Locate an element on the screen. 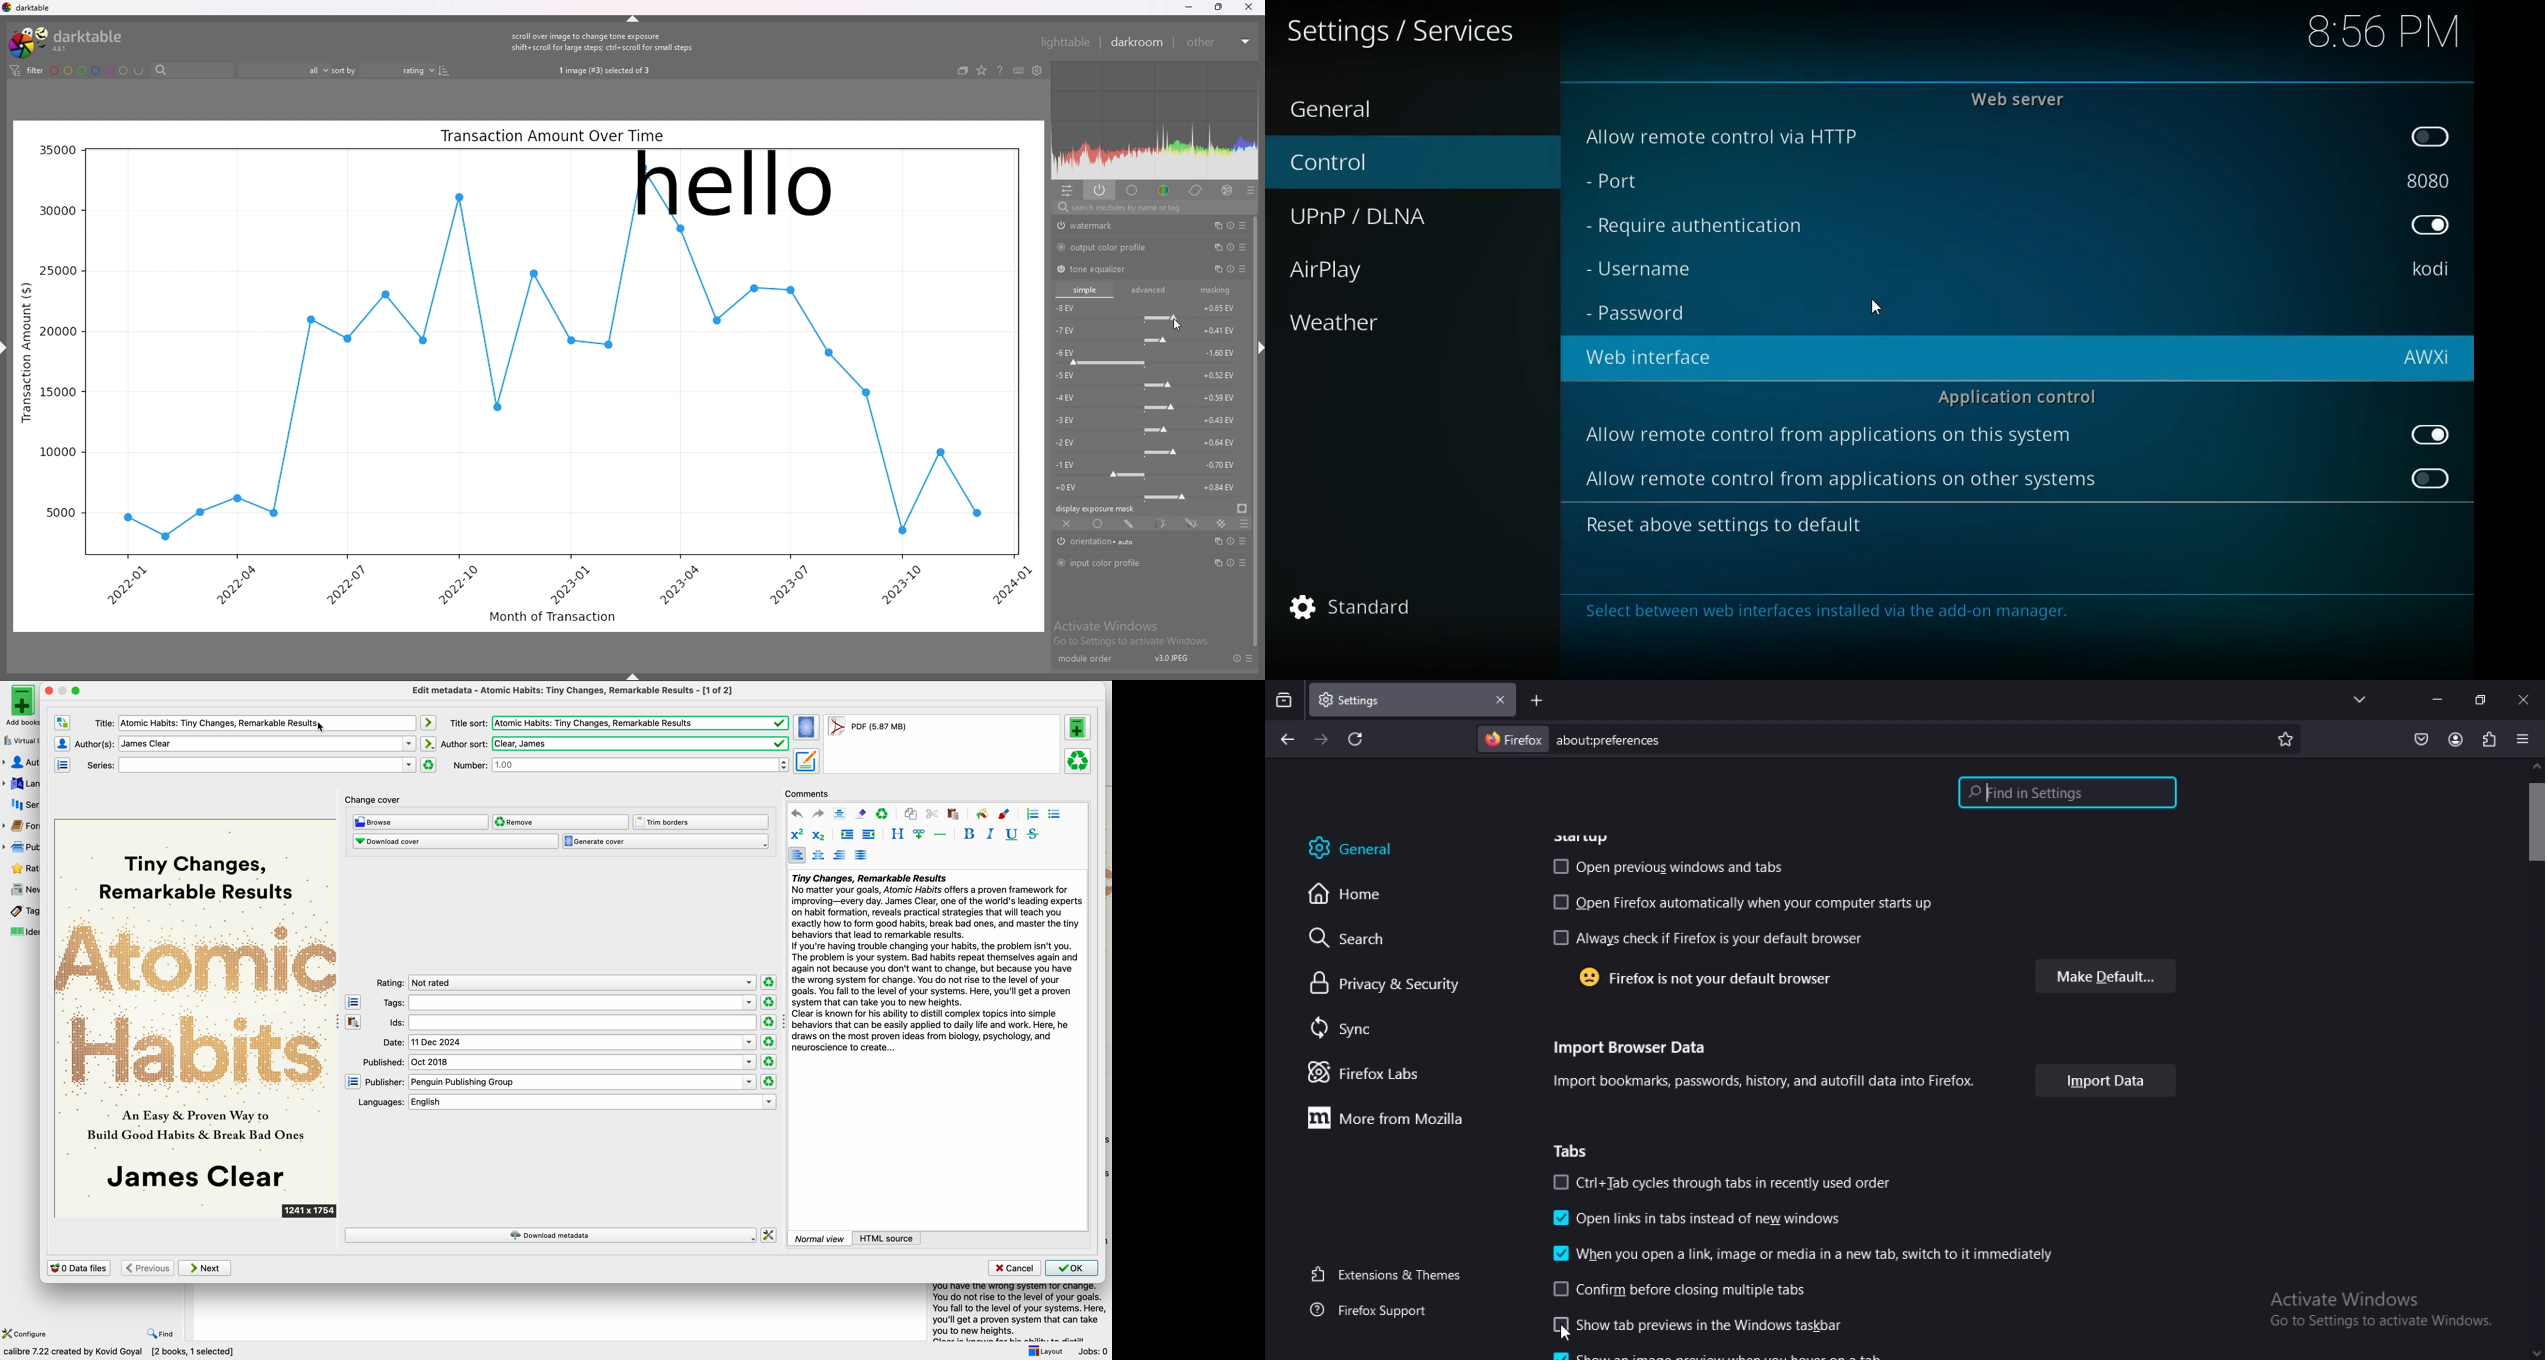 The width and height of the screenshot is (2548, 1372). manage series editor is located at coordinates (64, 765).